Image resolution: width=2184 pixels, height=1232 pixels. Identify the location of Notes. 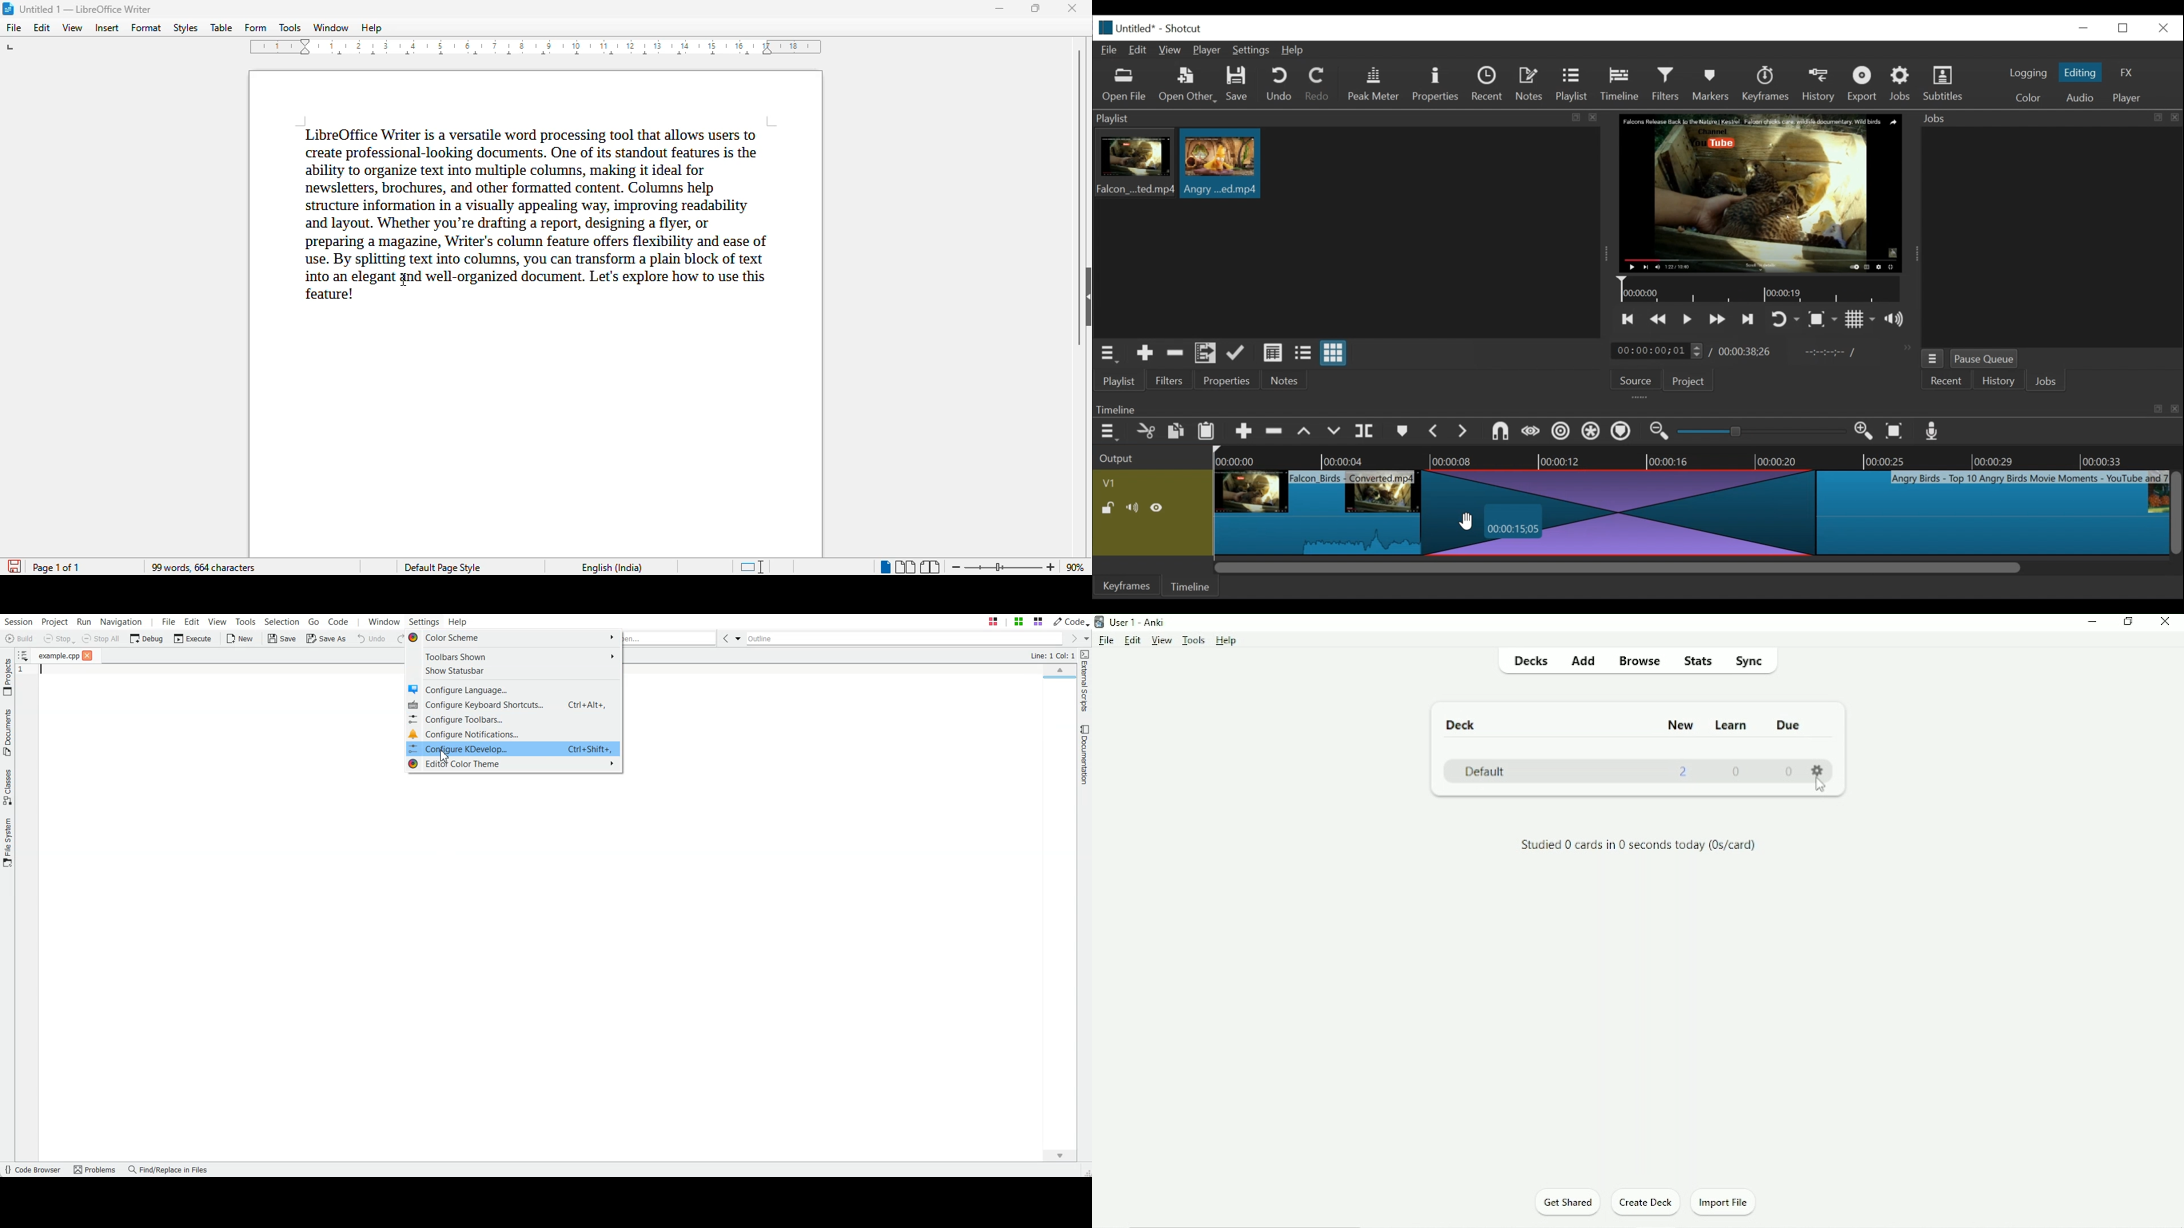
(1531, 84).